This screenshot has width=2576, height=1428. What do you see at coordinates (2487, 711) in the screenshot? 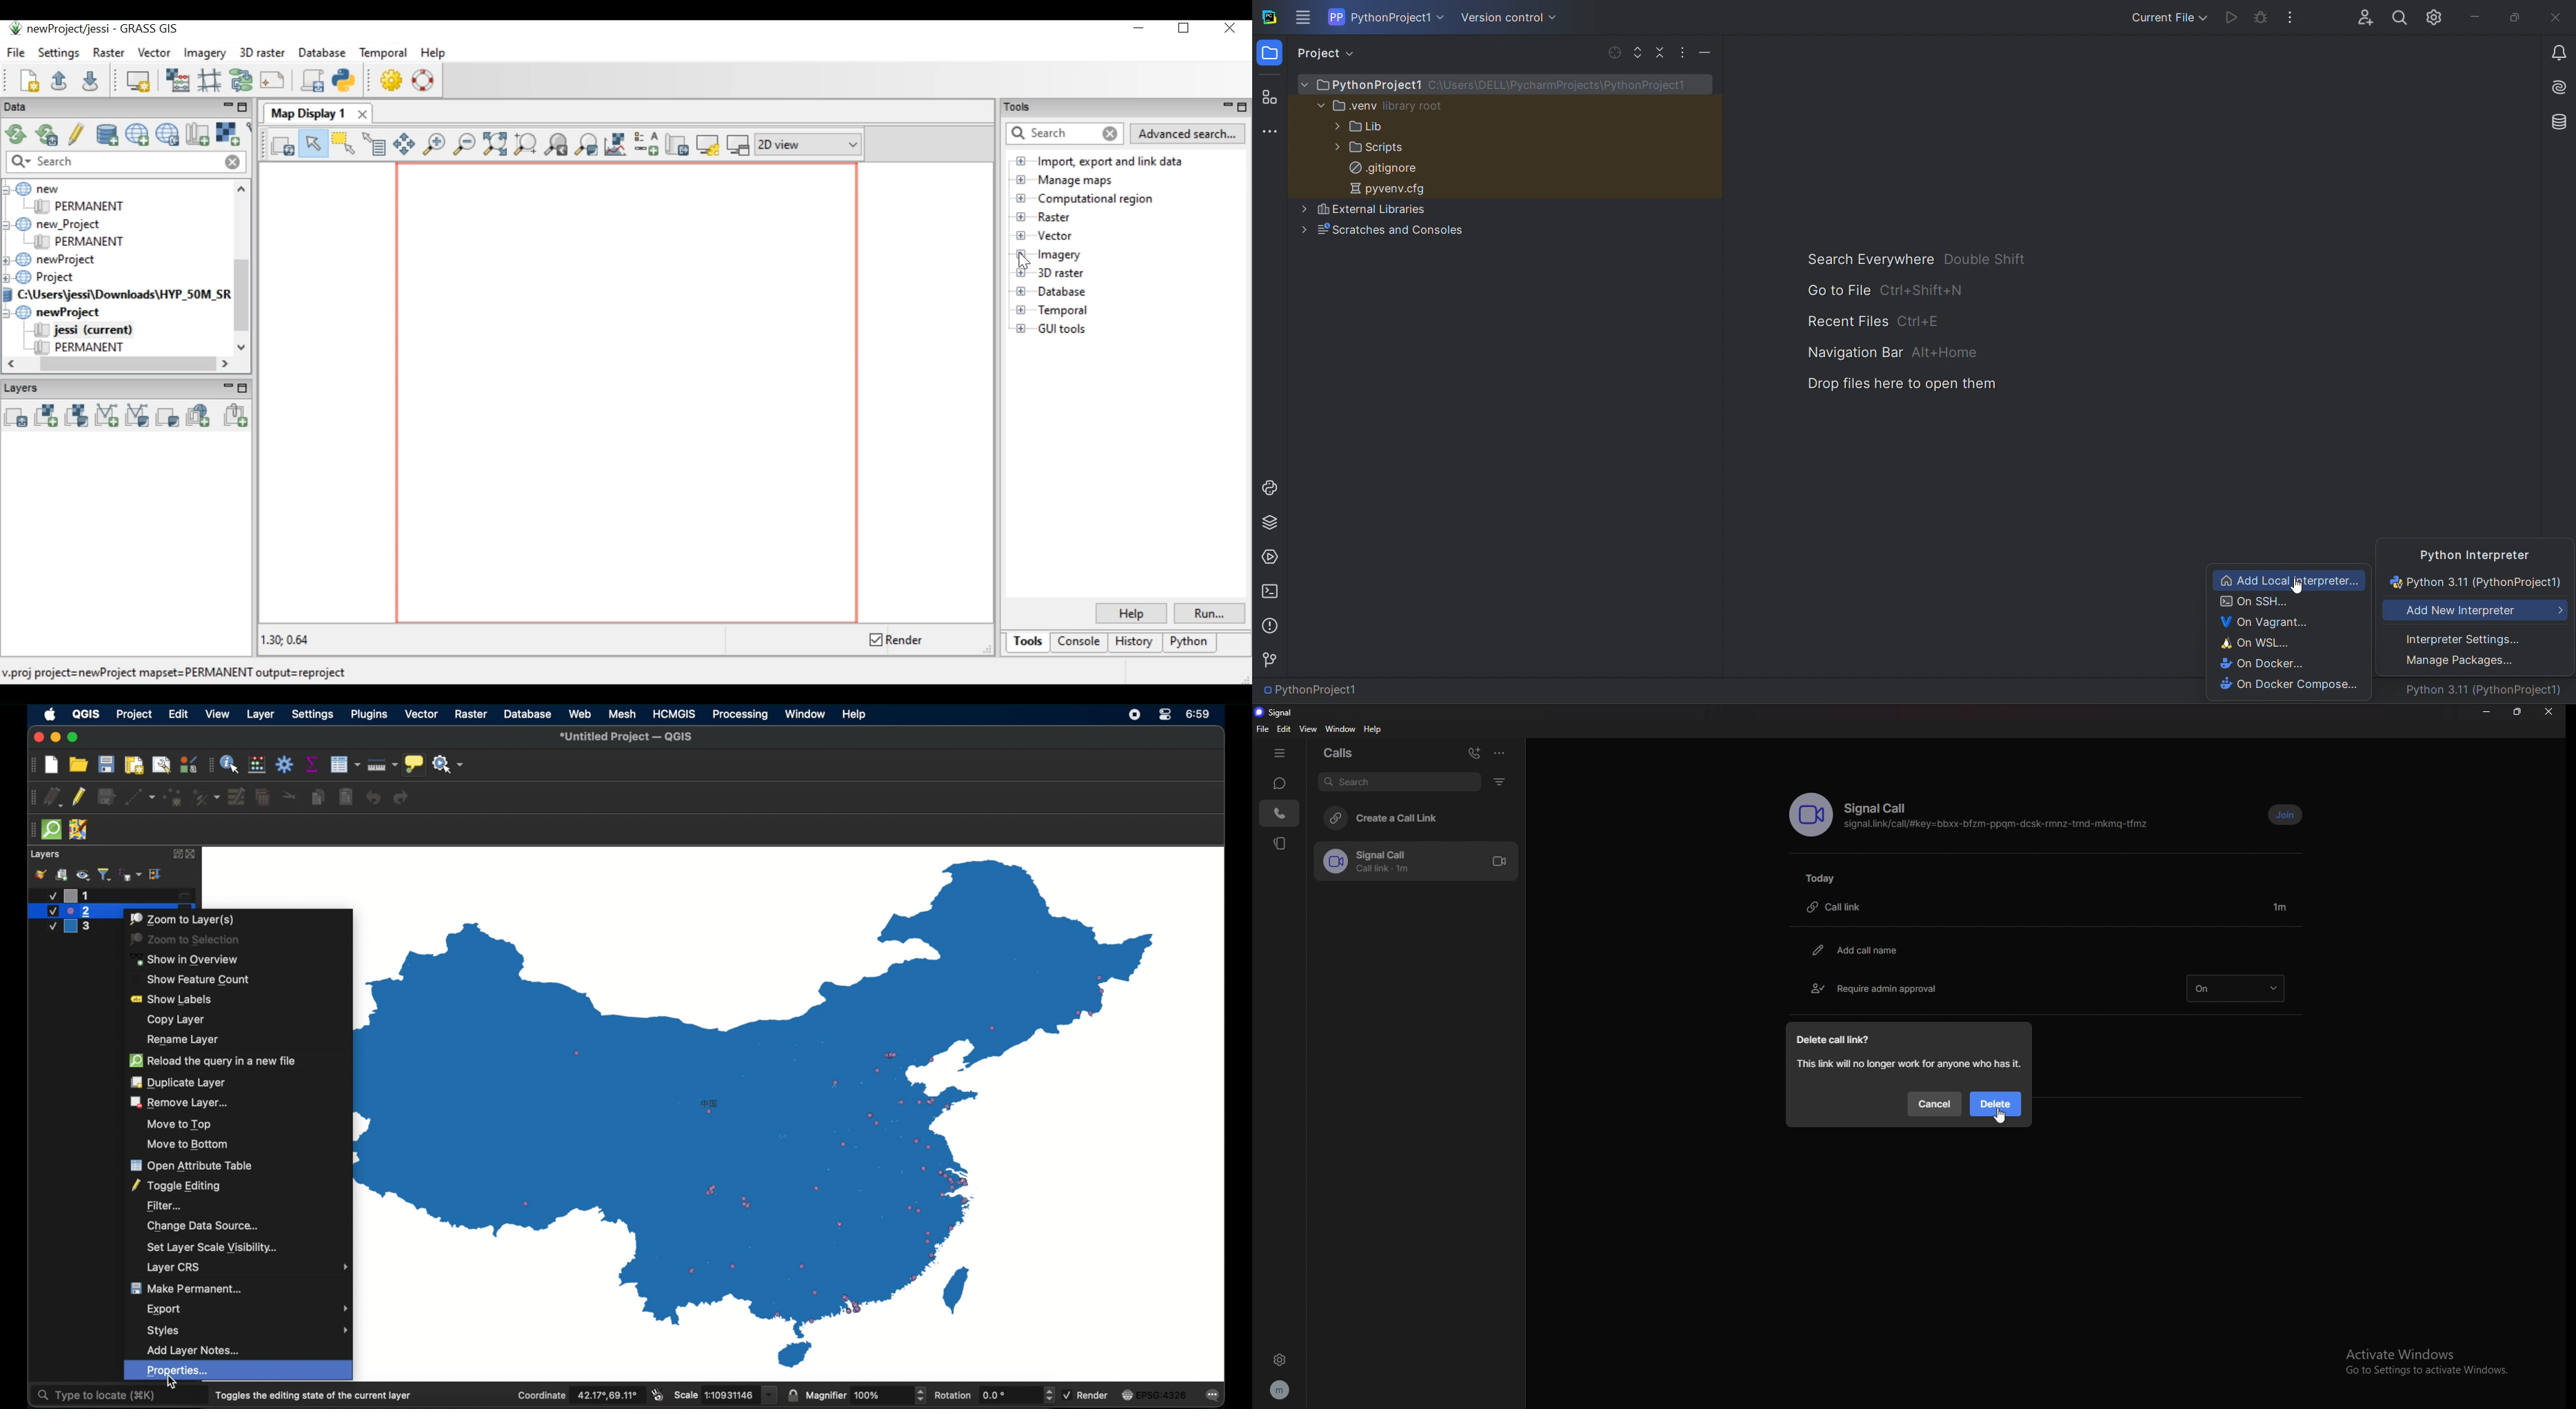
I see `minimize` at bounding box center [2487, 711].